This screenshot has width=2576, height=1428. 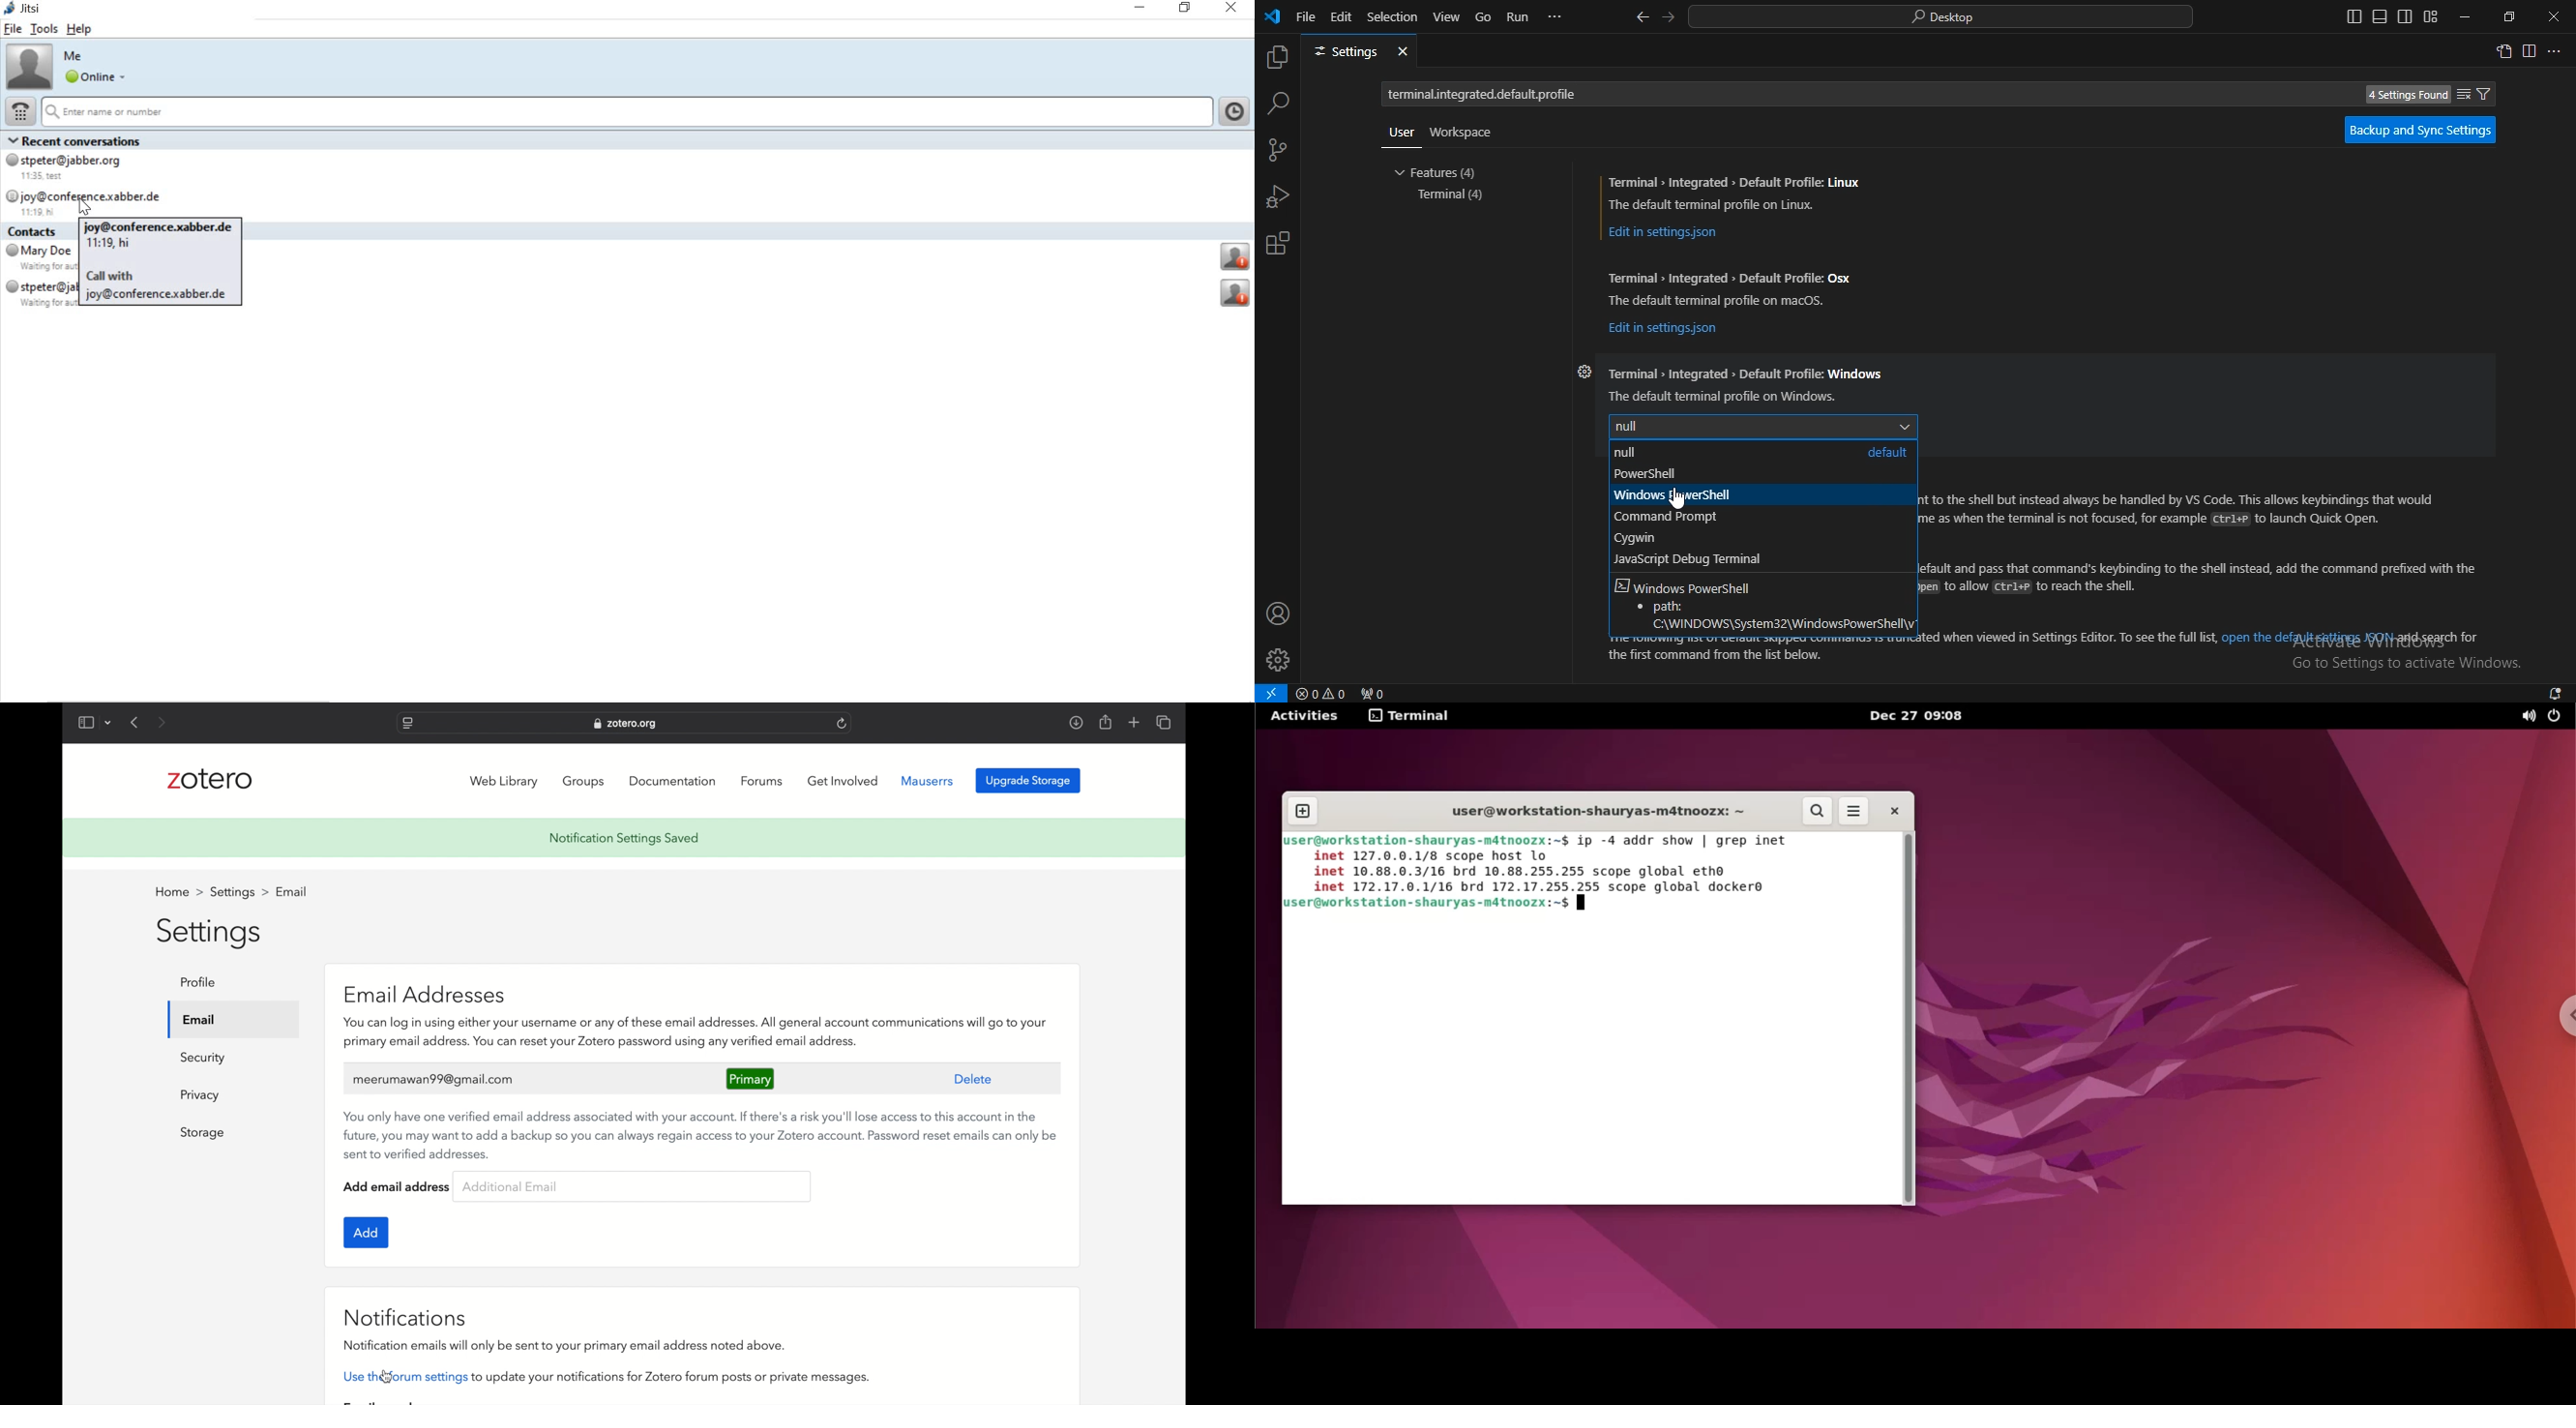 What do you see at coordinates (1077, 722) in the screenshot?
I see `downloads` at bounding box center [1077, 722].